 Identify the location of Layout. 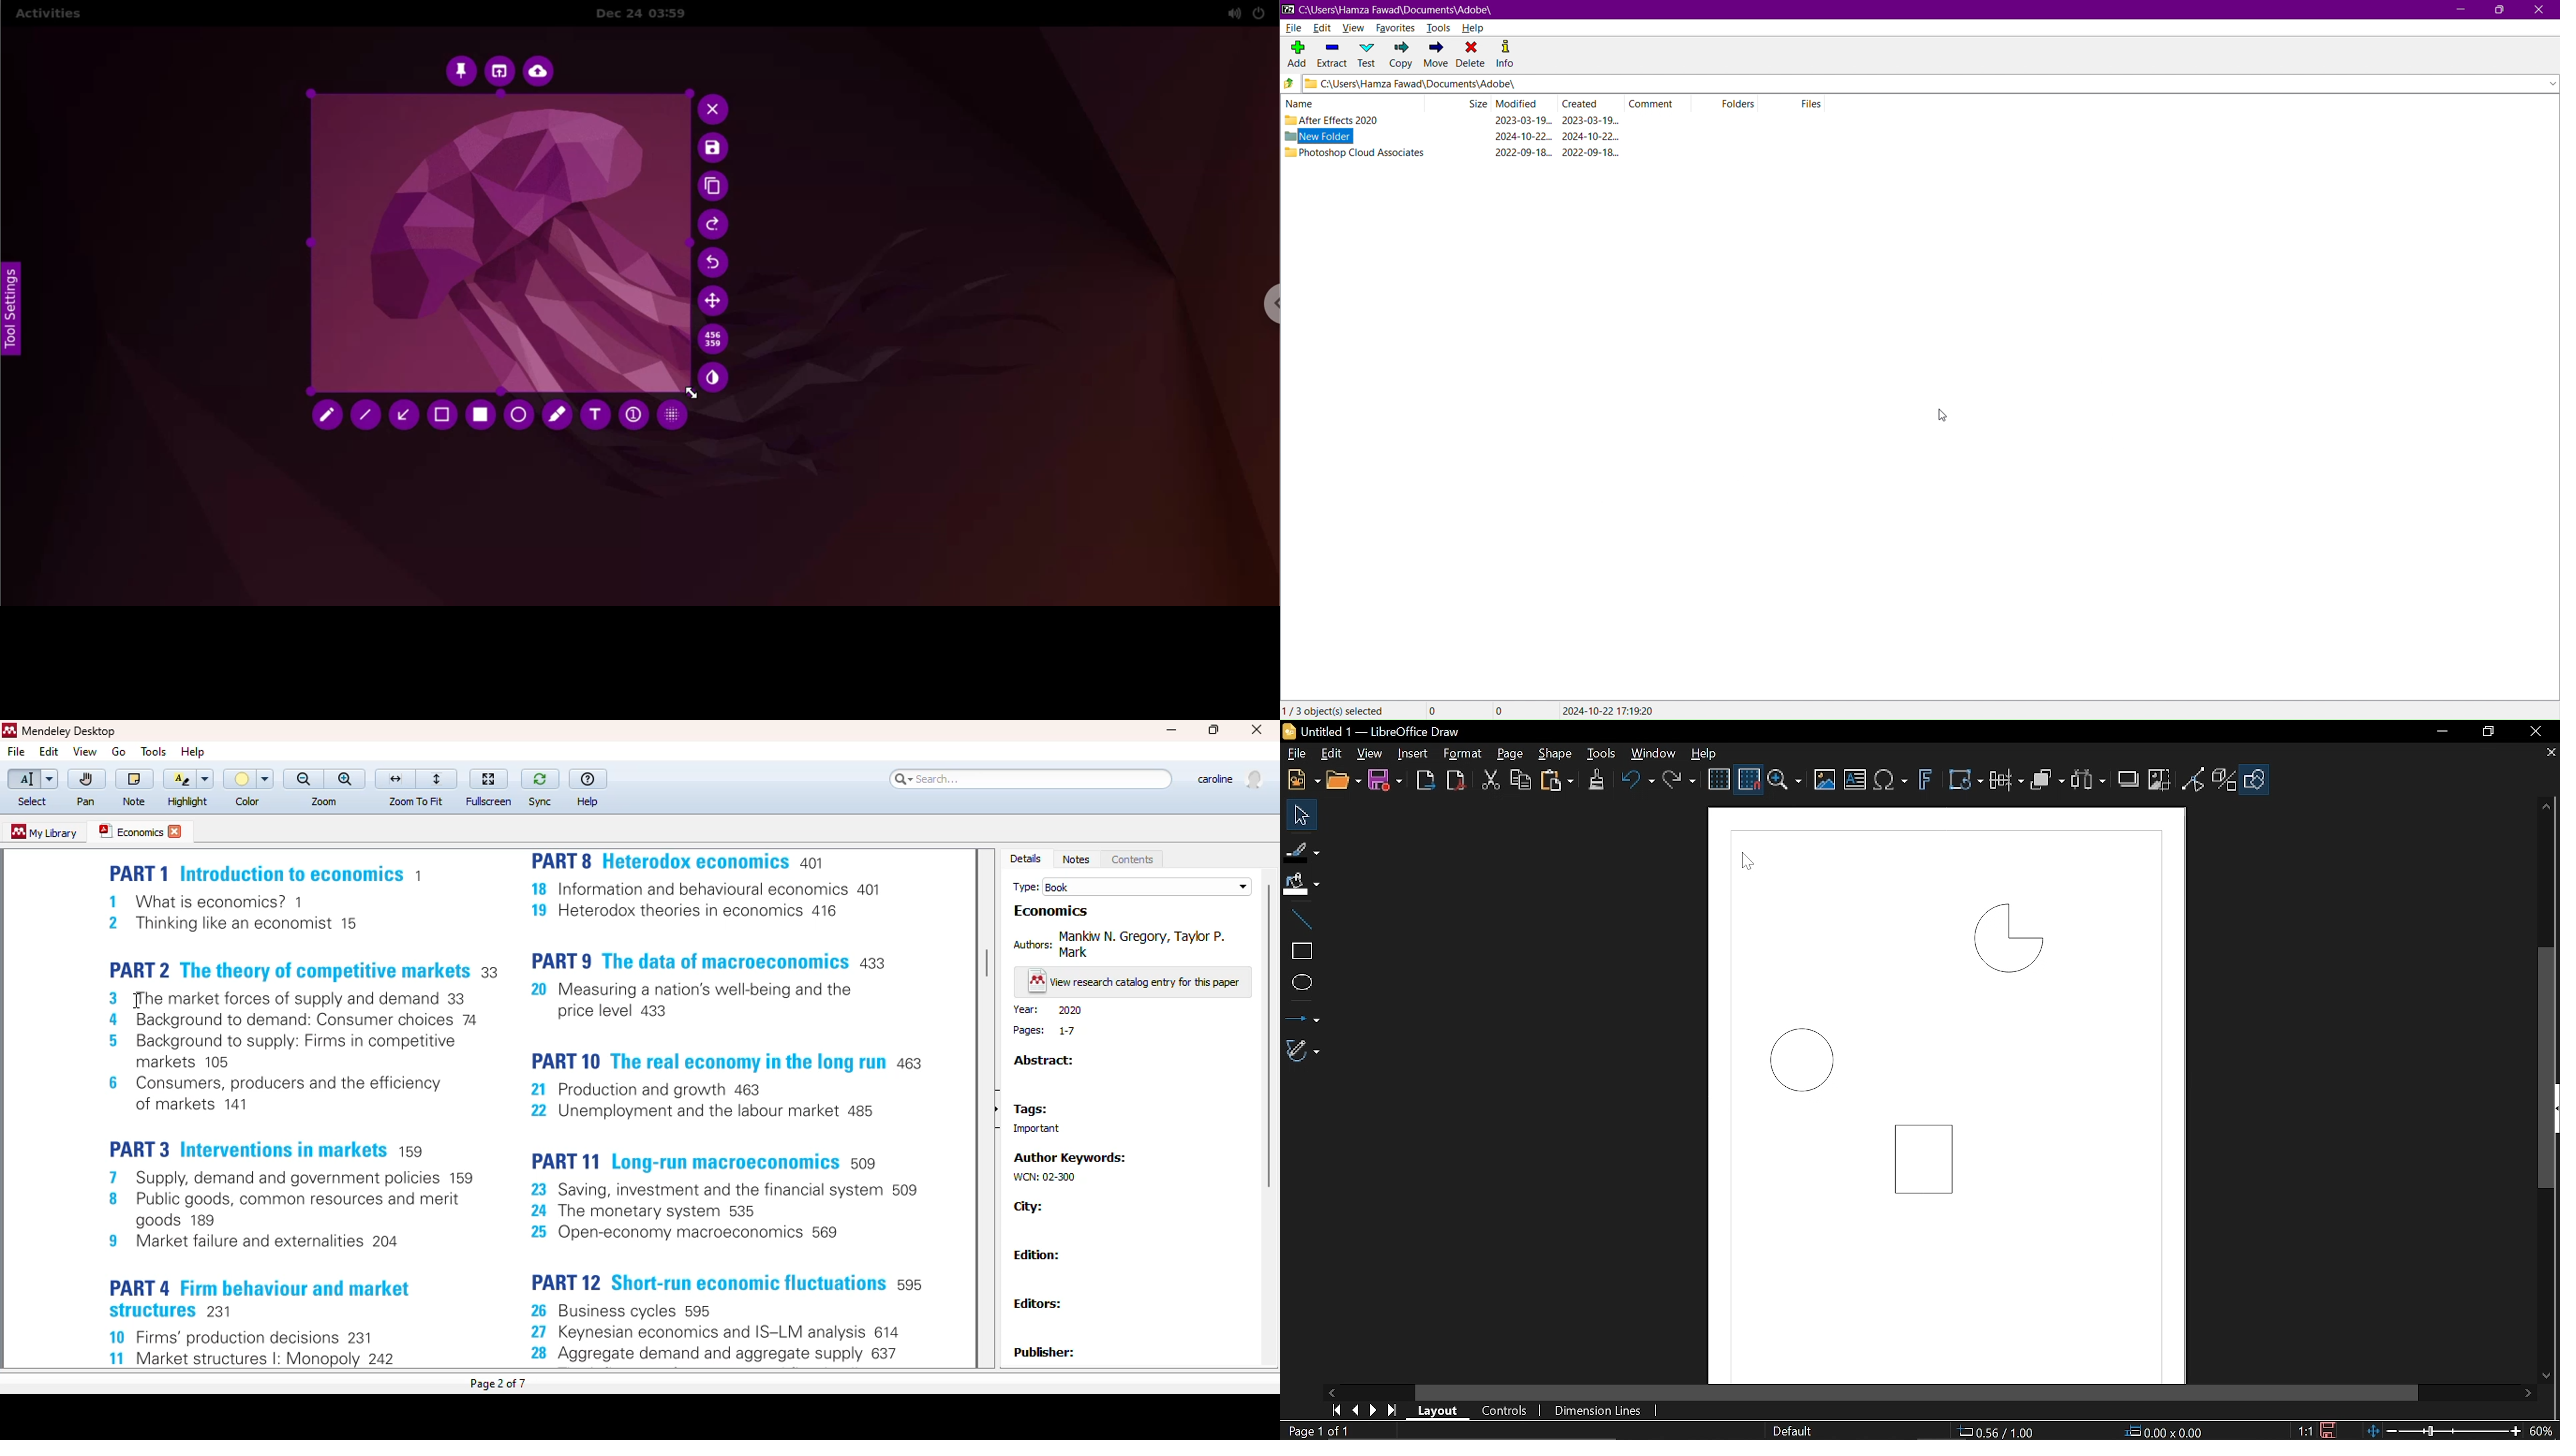
(1438, 1411).